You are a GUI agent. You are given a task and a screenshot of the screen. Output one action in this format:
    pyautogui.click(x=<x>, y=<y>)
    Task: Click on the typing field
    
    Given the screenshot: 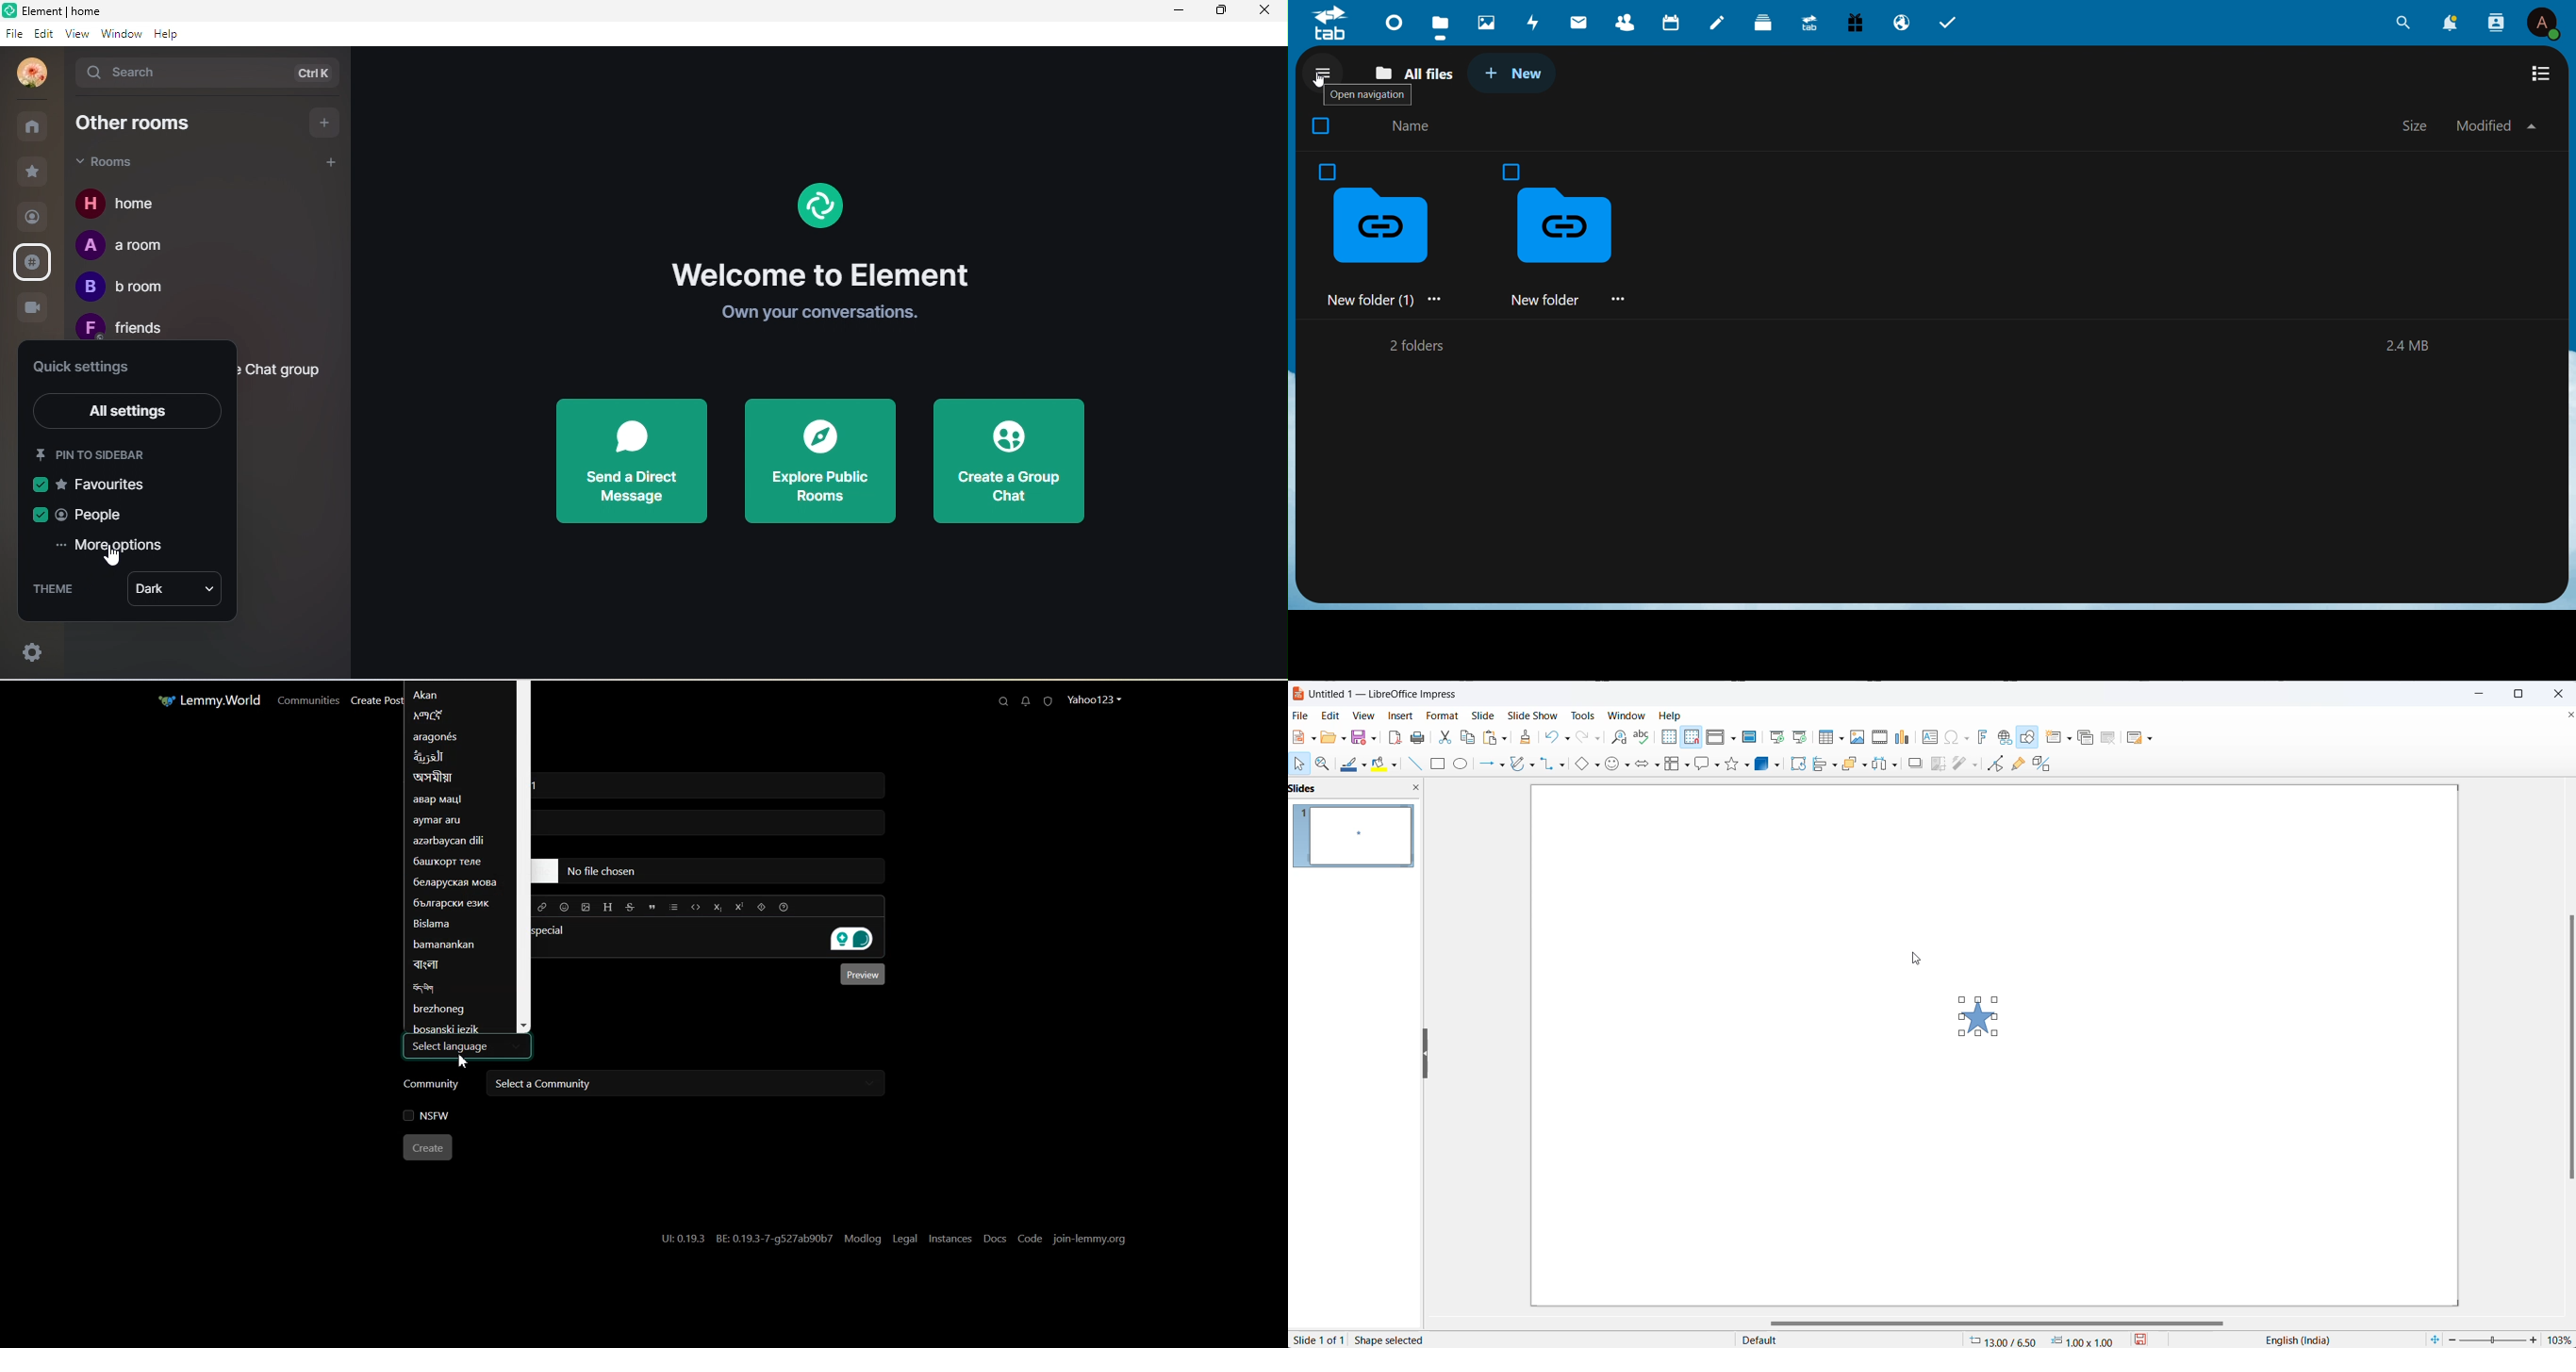 What is the action you would take?
    pyautogui.click(x=712, y=785)
    